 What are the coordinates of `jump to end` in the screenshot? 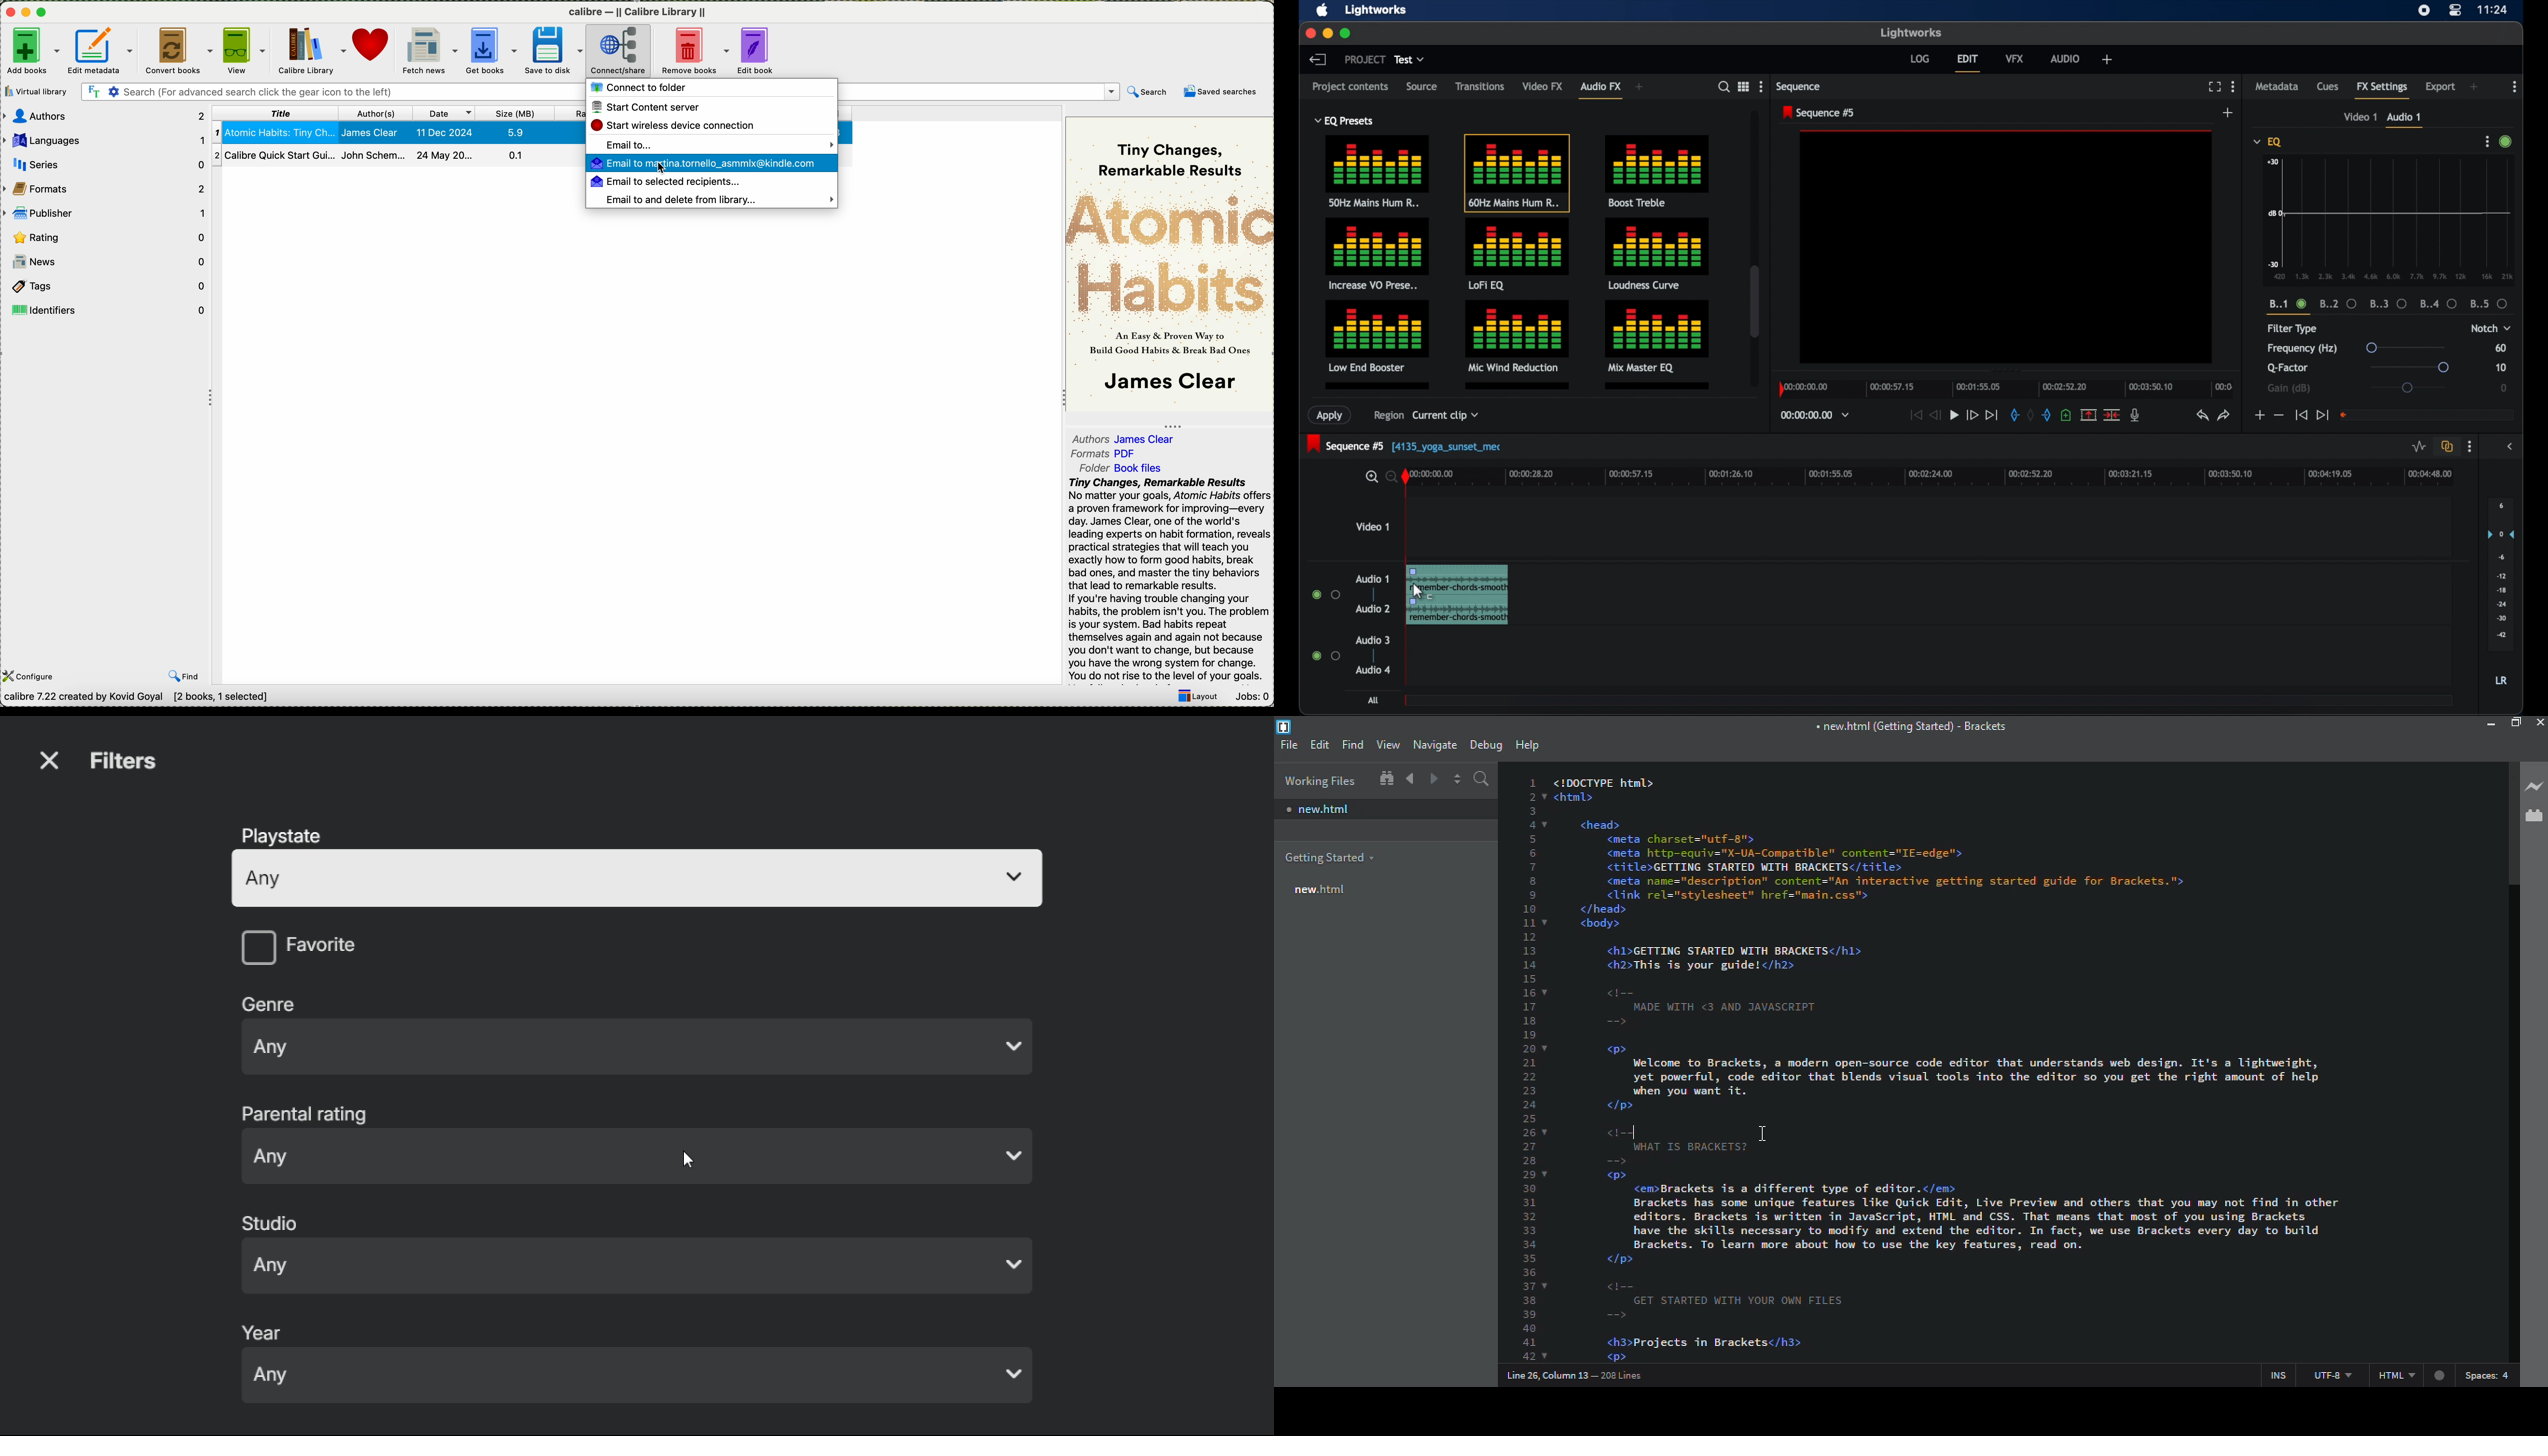 It's located at (1991, 415).